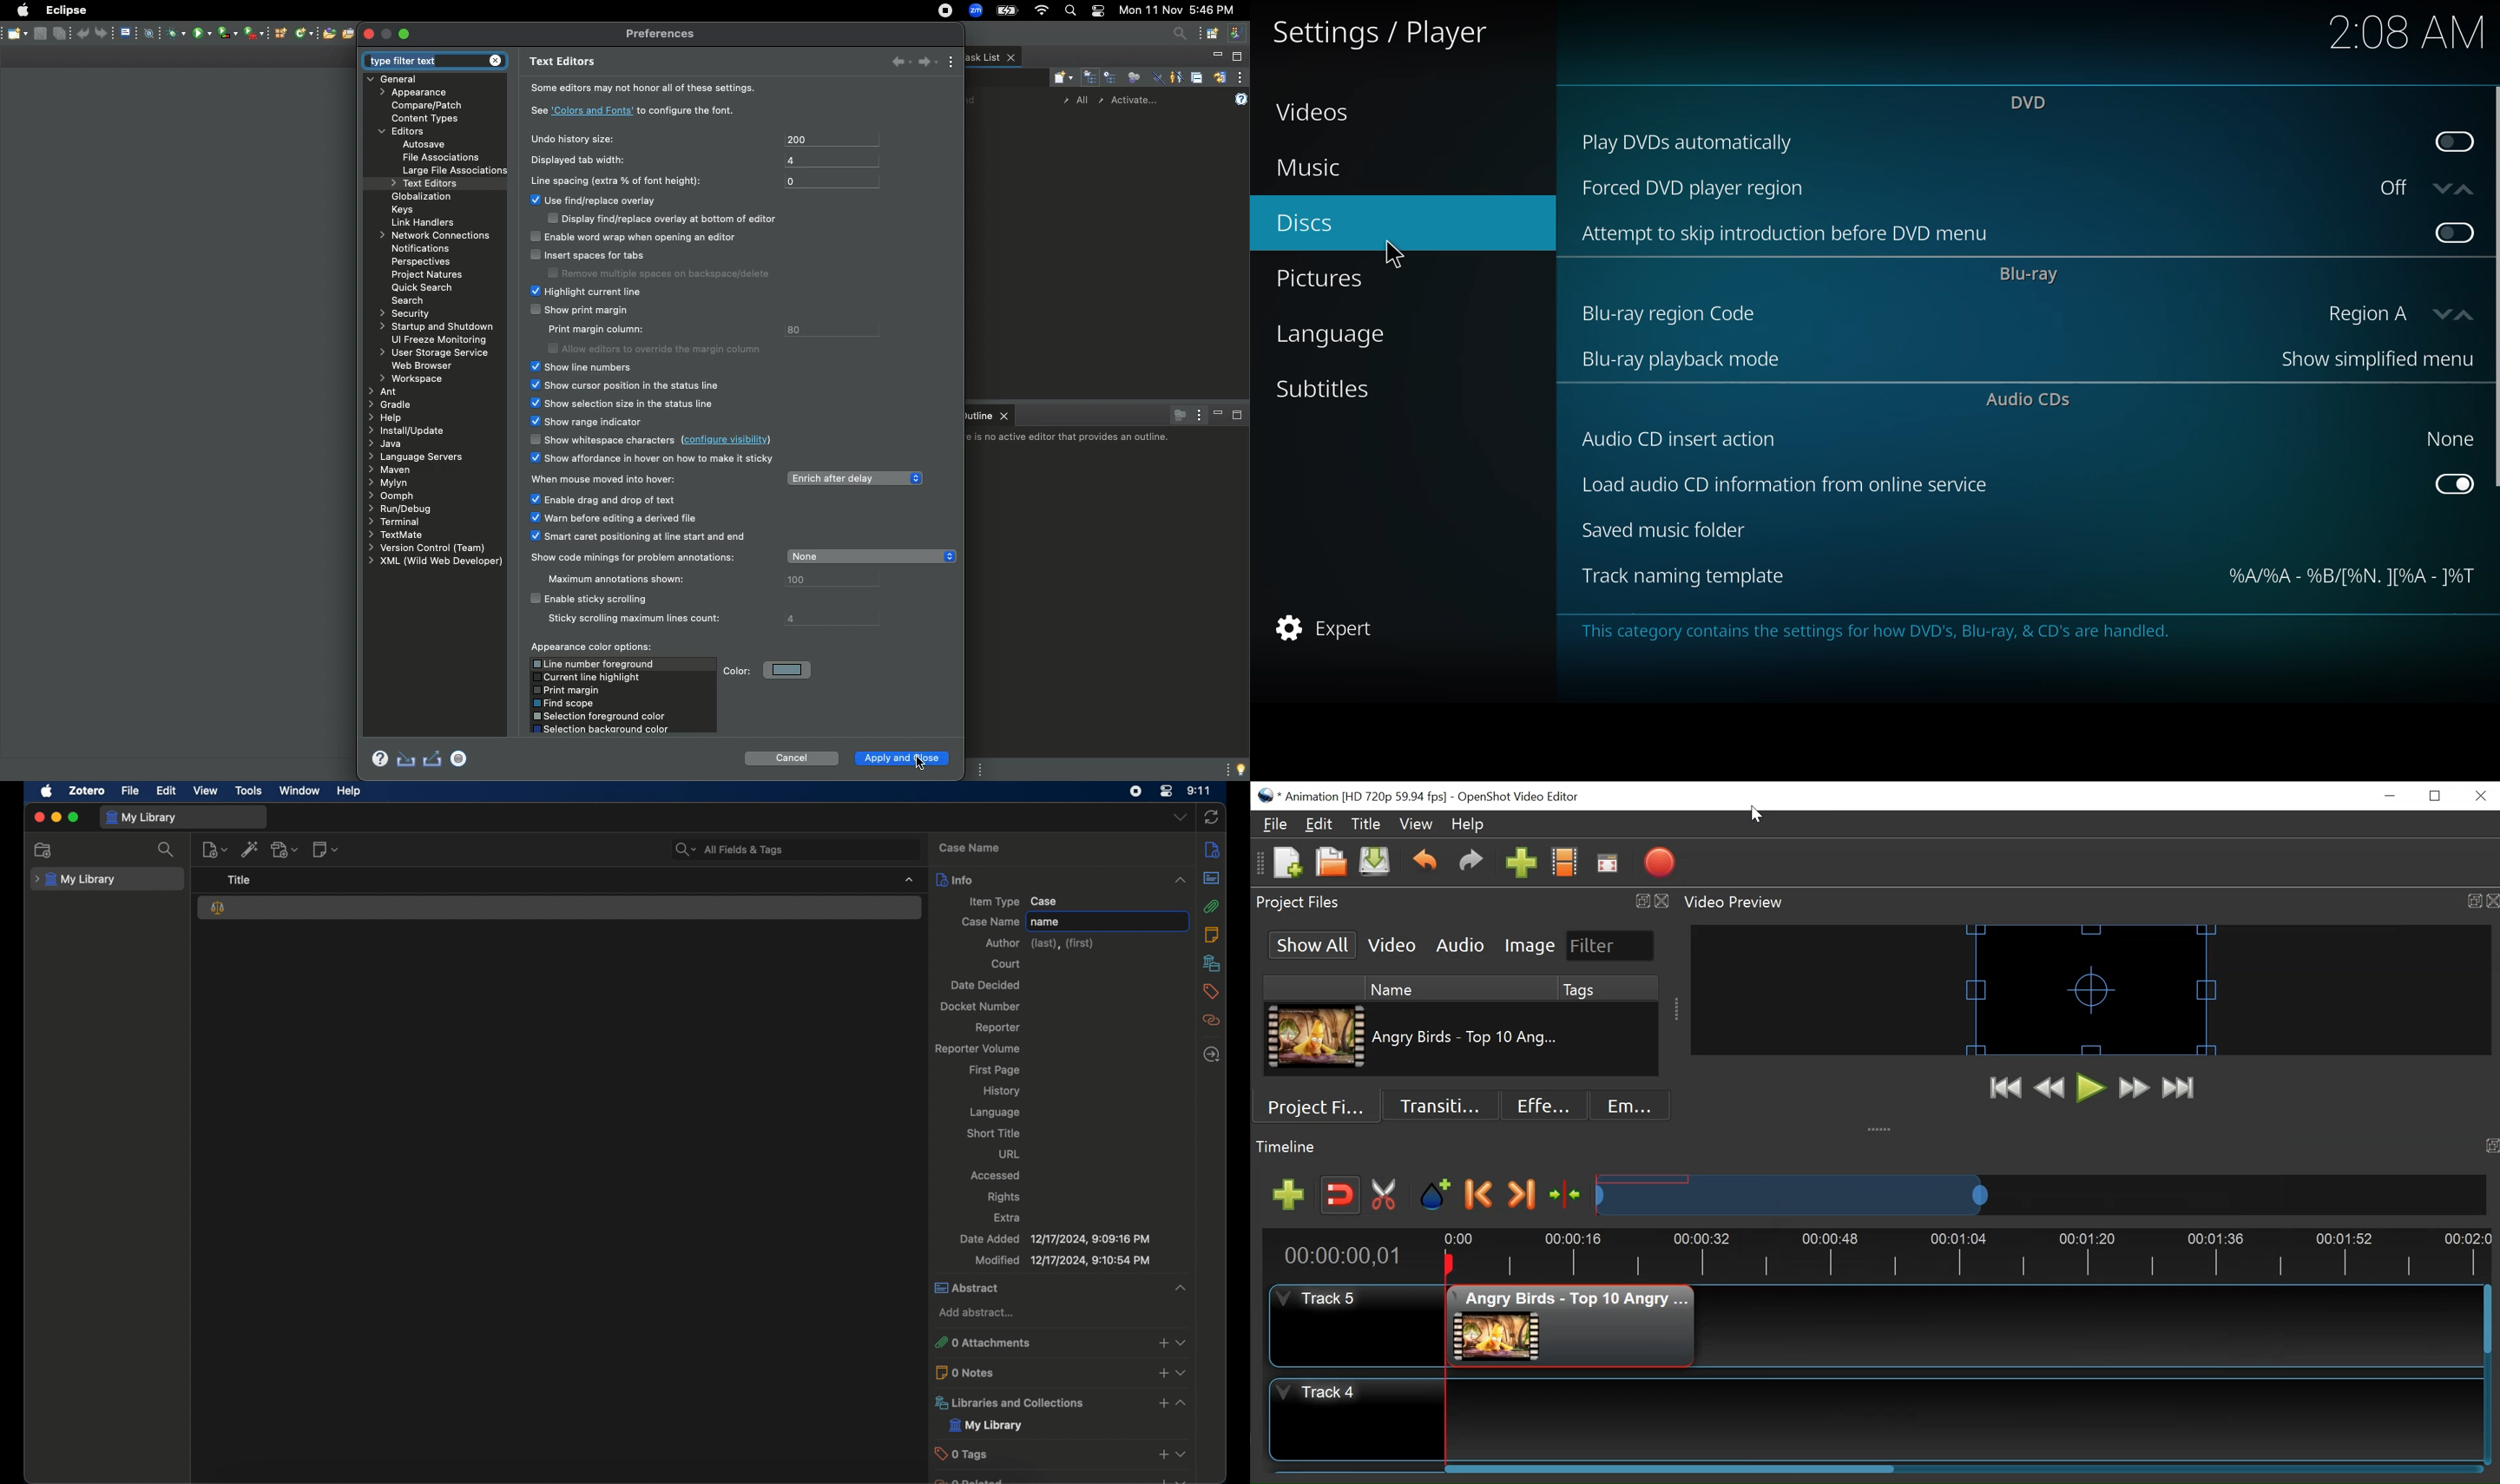  I want to click on Previous Marker, so click(1479, 1194).